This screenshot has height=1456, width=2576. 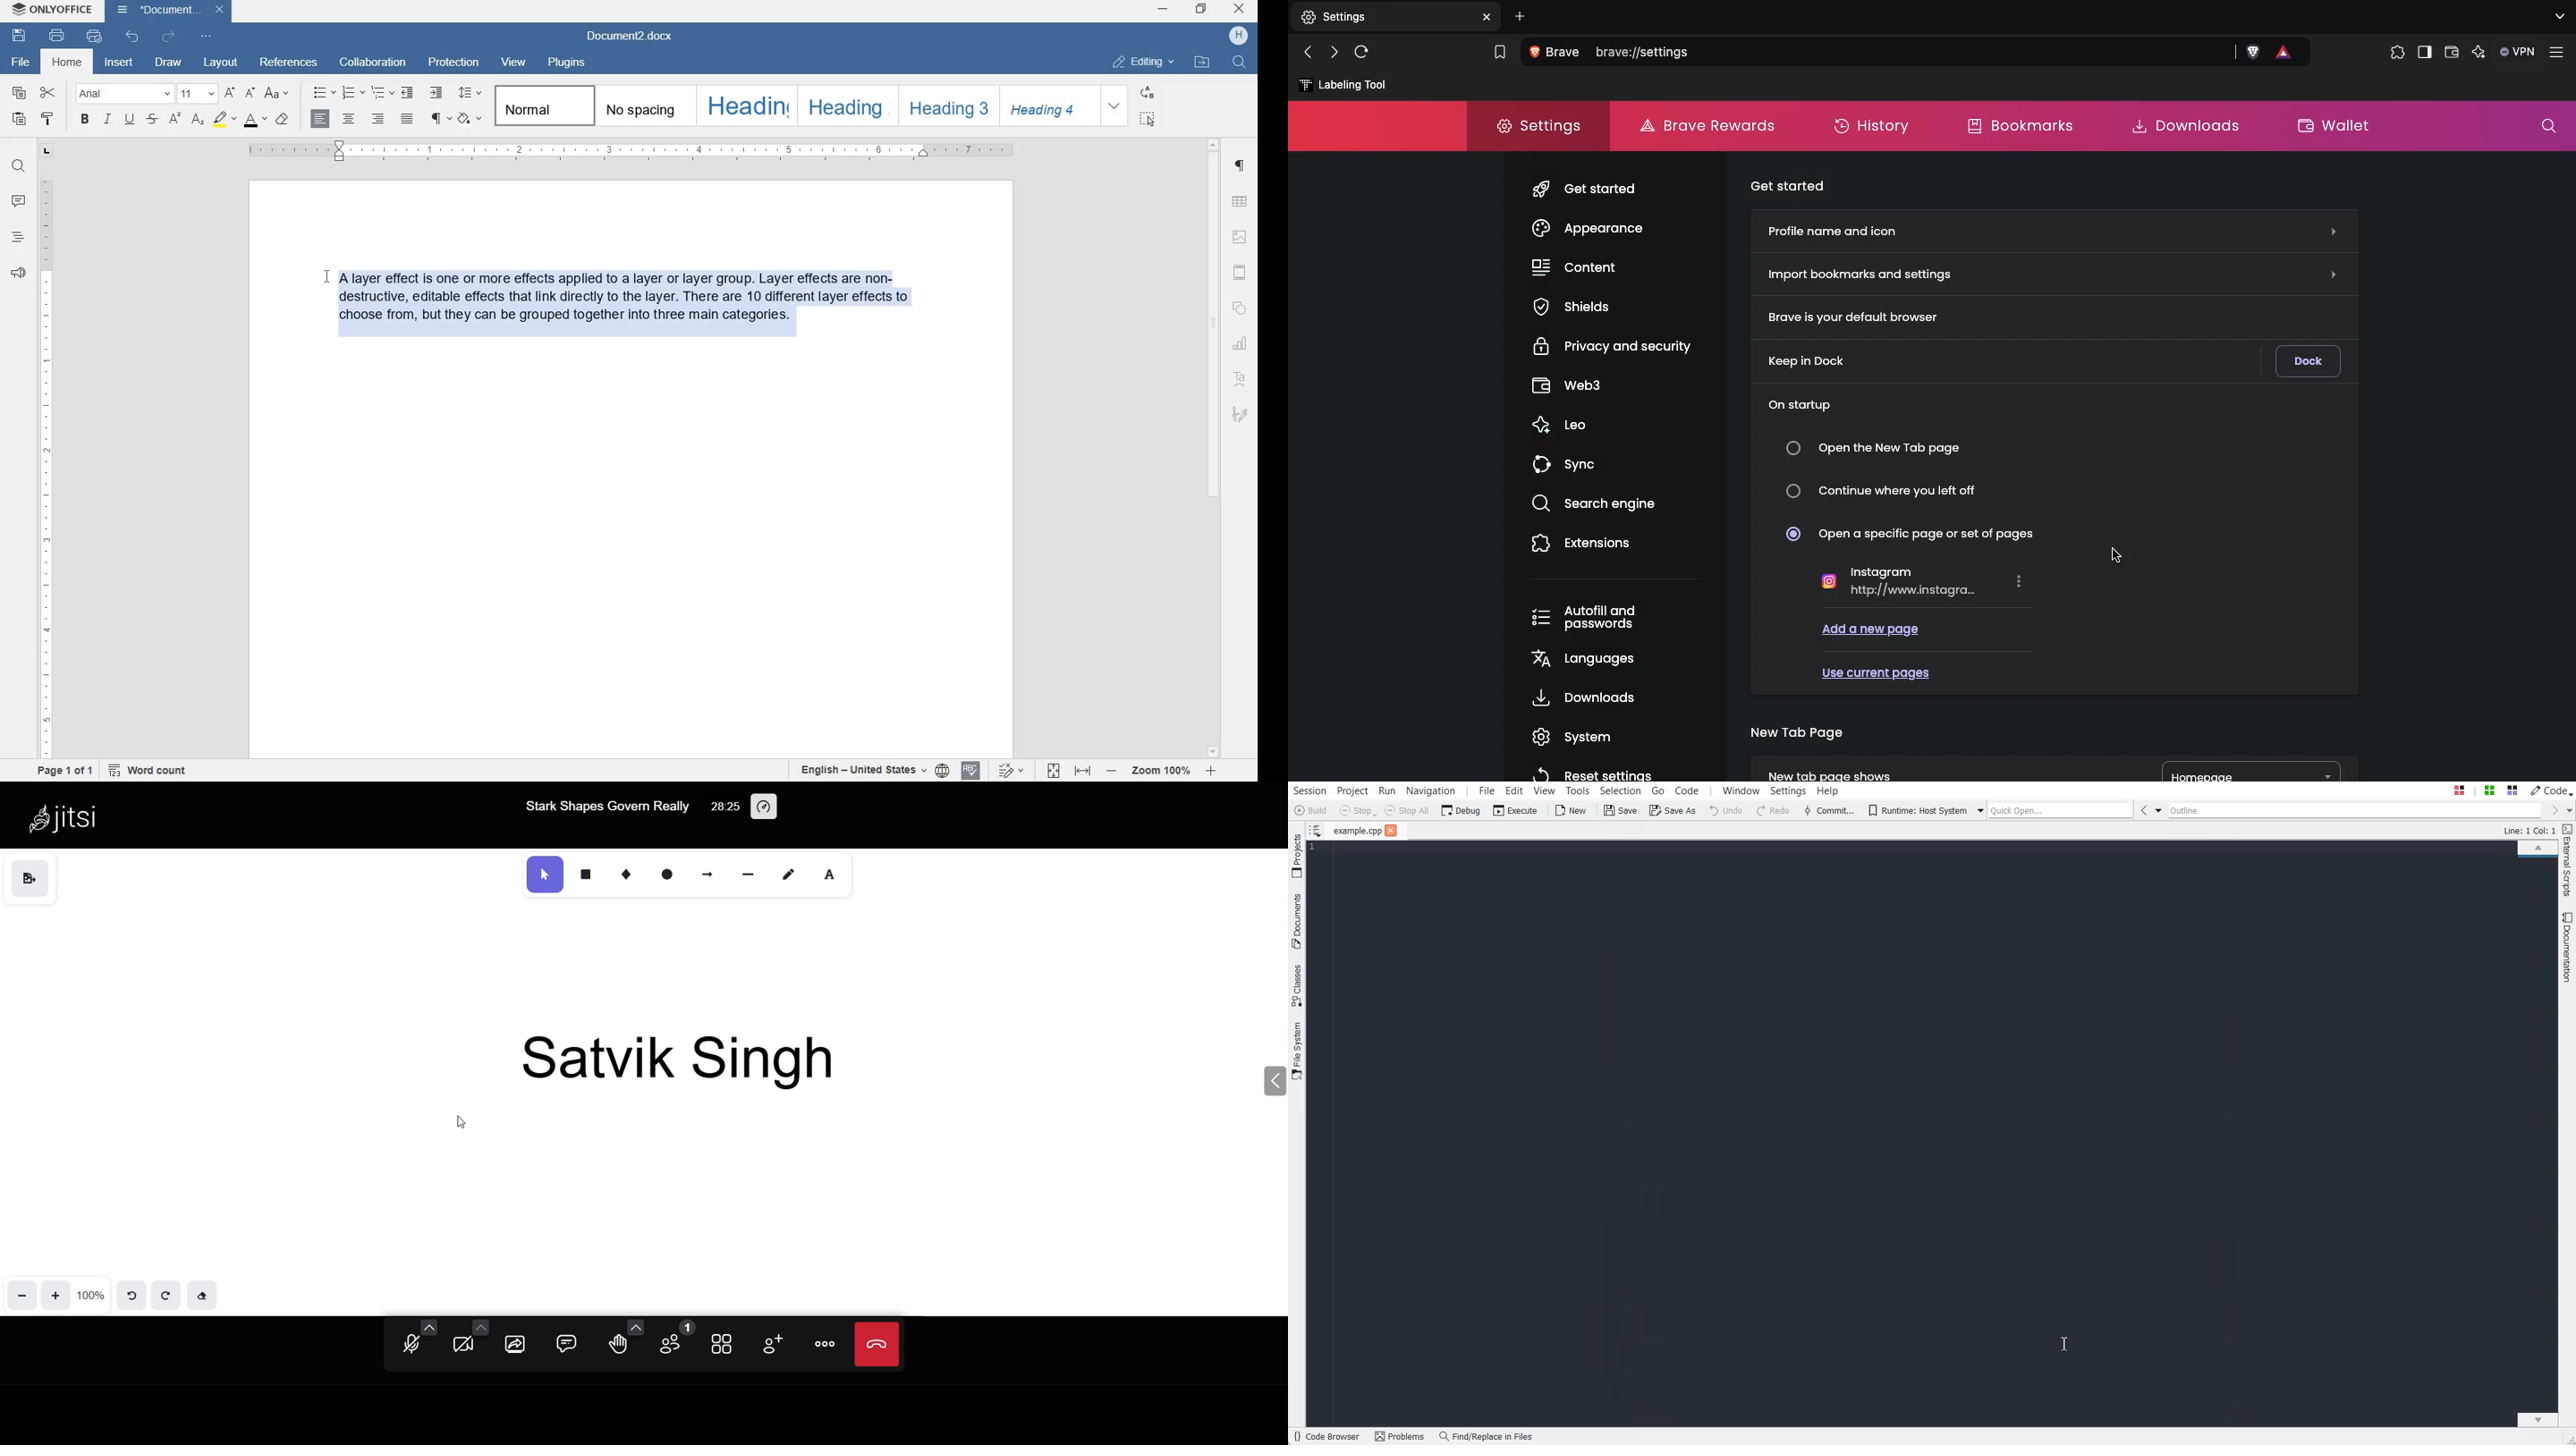 What do you see at coordinates (2568, 861) in the screenshot?
I see `External Scripts` at bounding box center [2568, 861].